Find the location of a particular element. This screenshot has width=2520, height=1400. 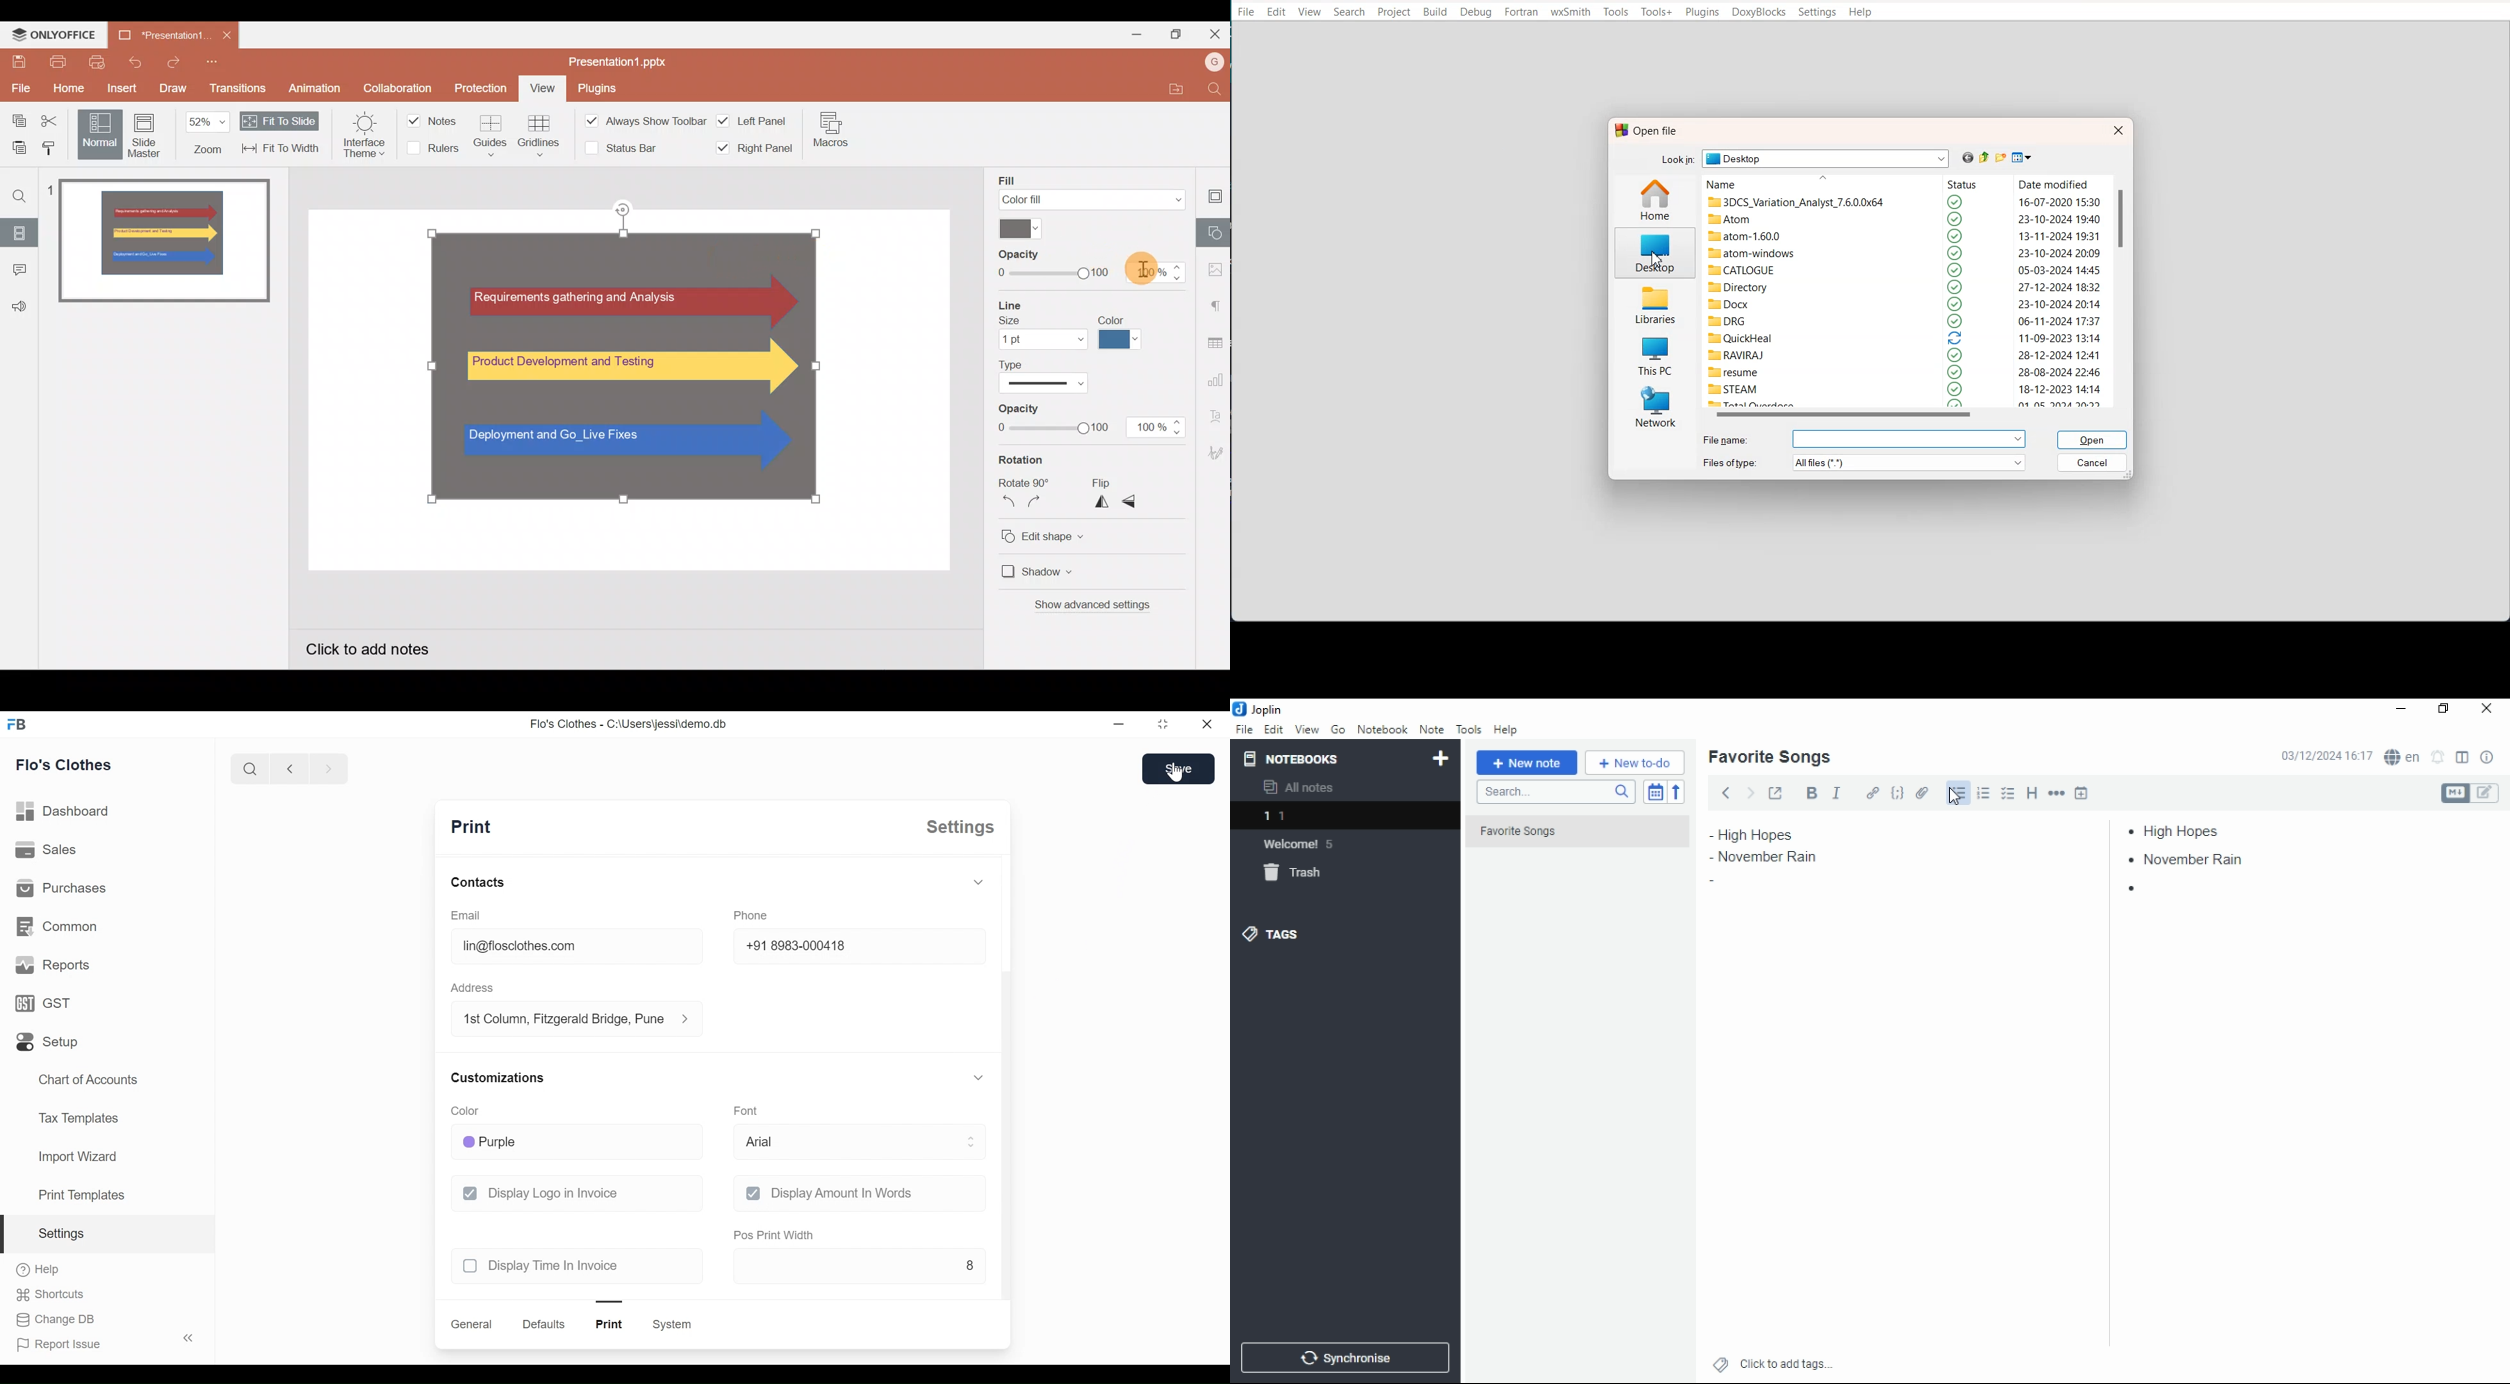

toggle expand/collapse is located at coordinates (976, 1078).